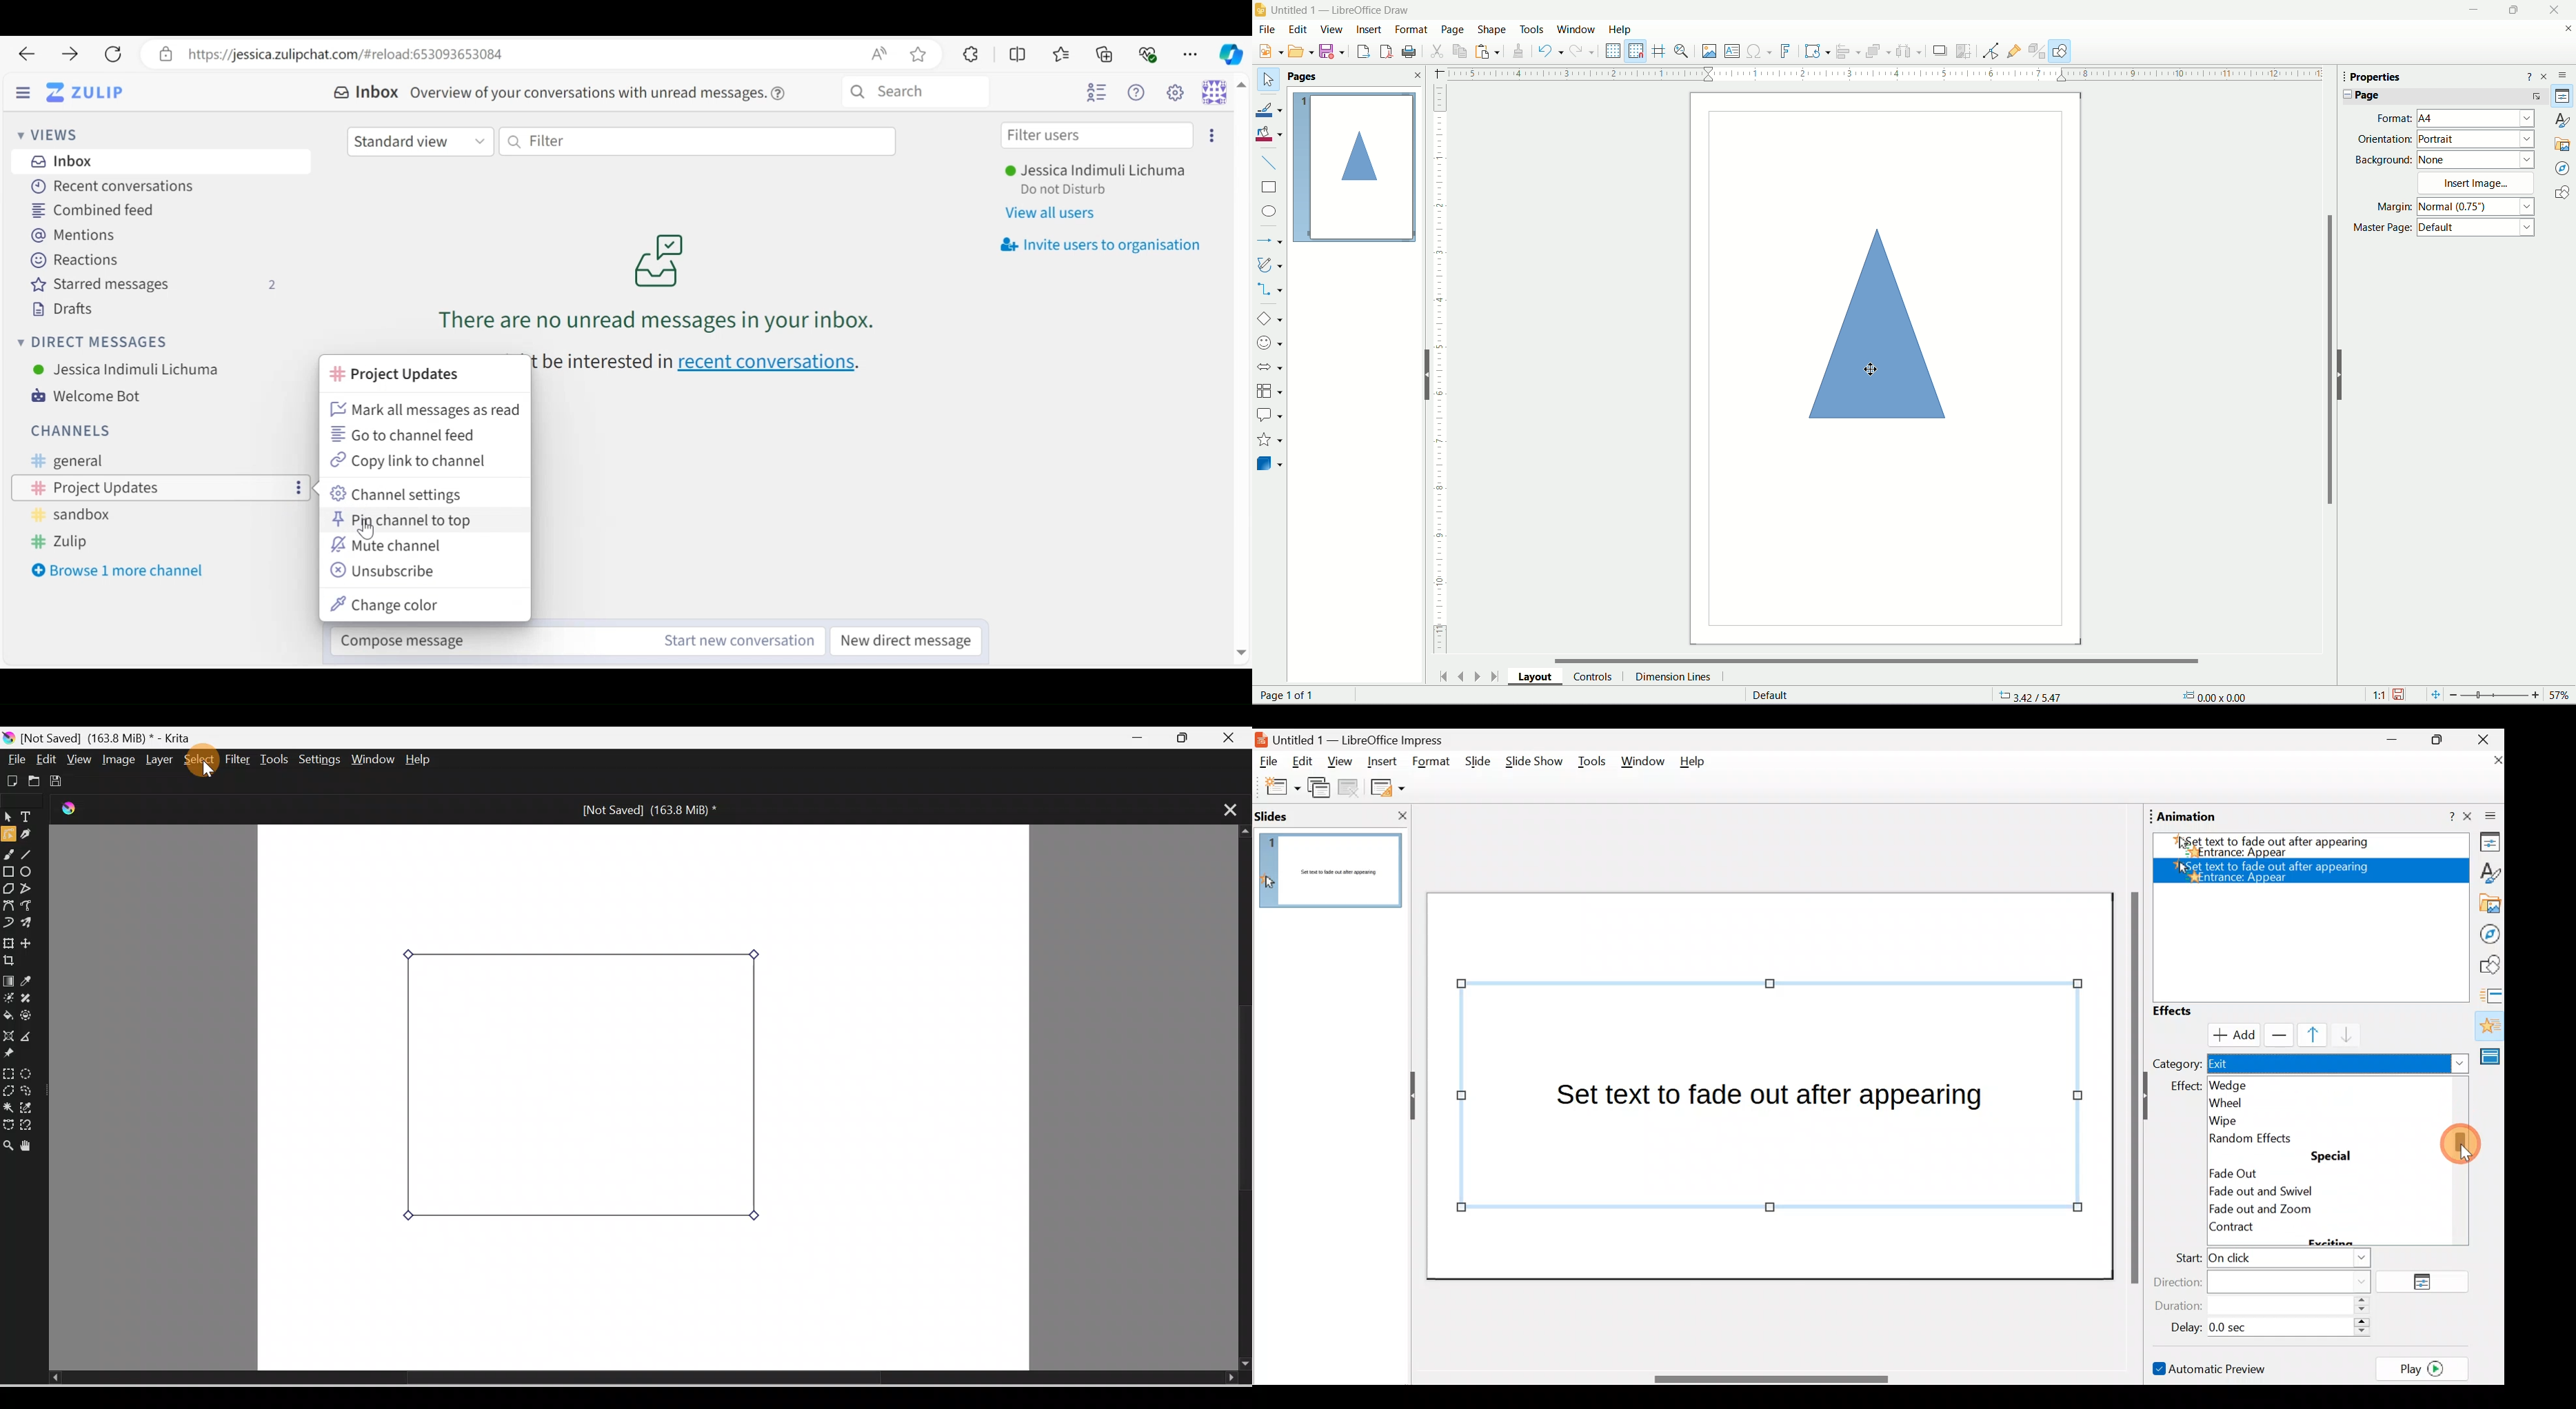  Describe the element at coordinates (1698, 765) in the screenshot. I see `Help` at that location.